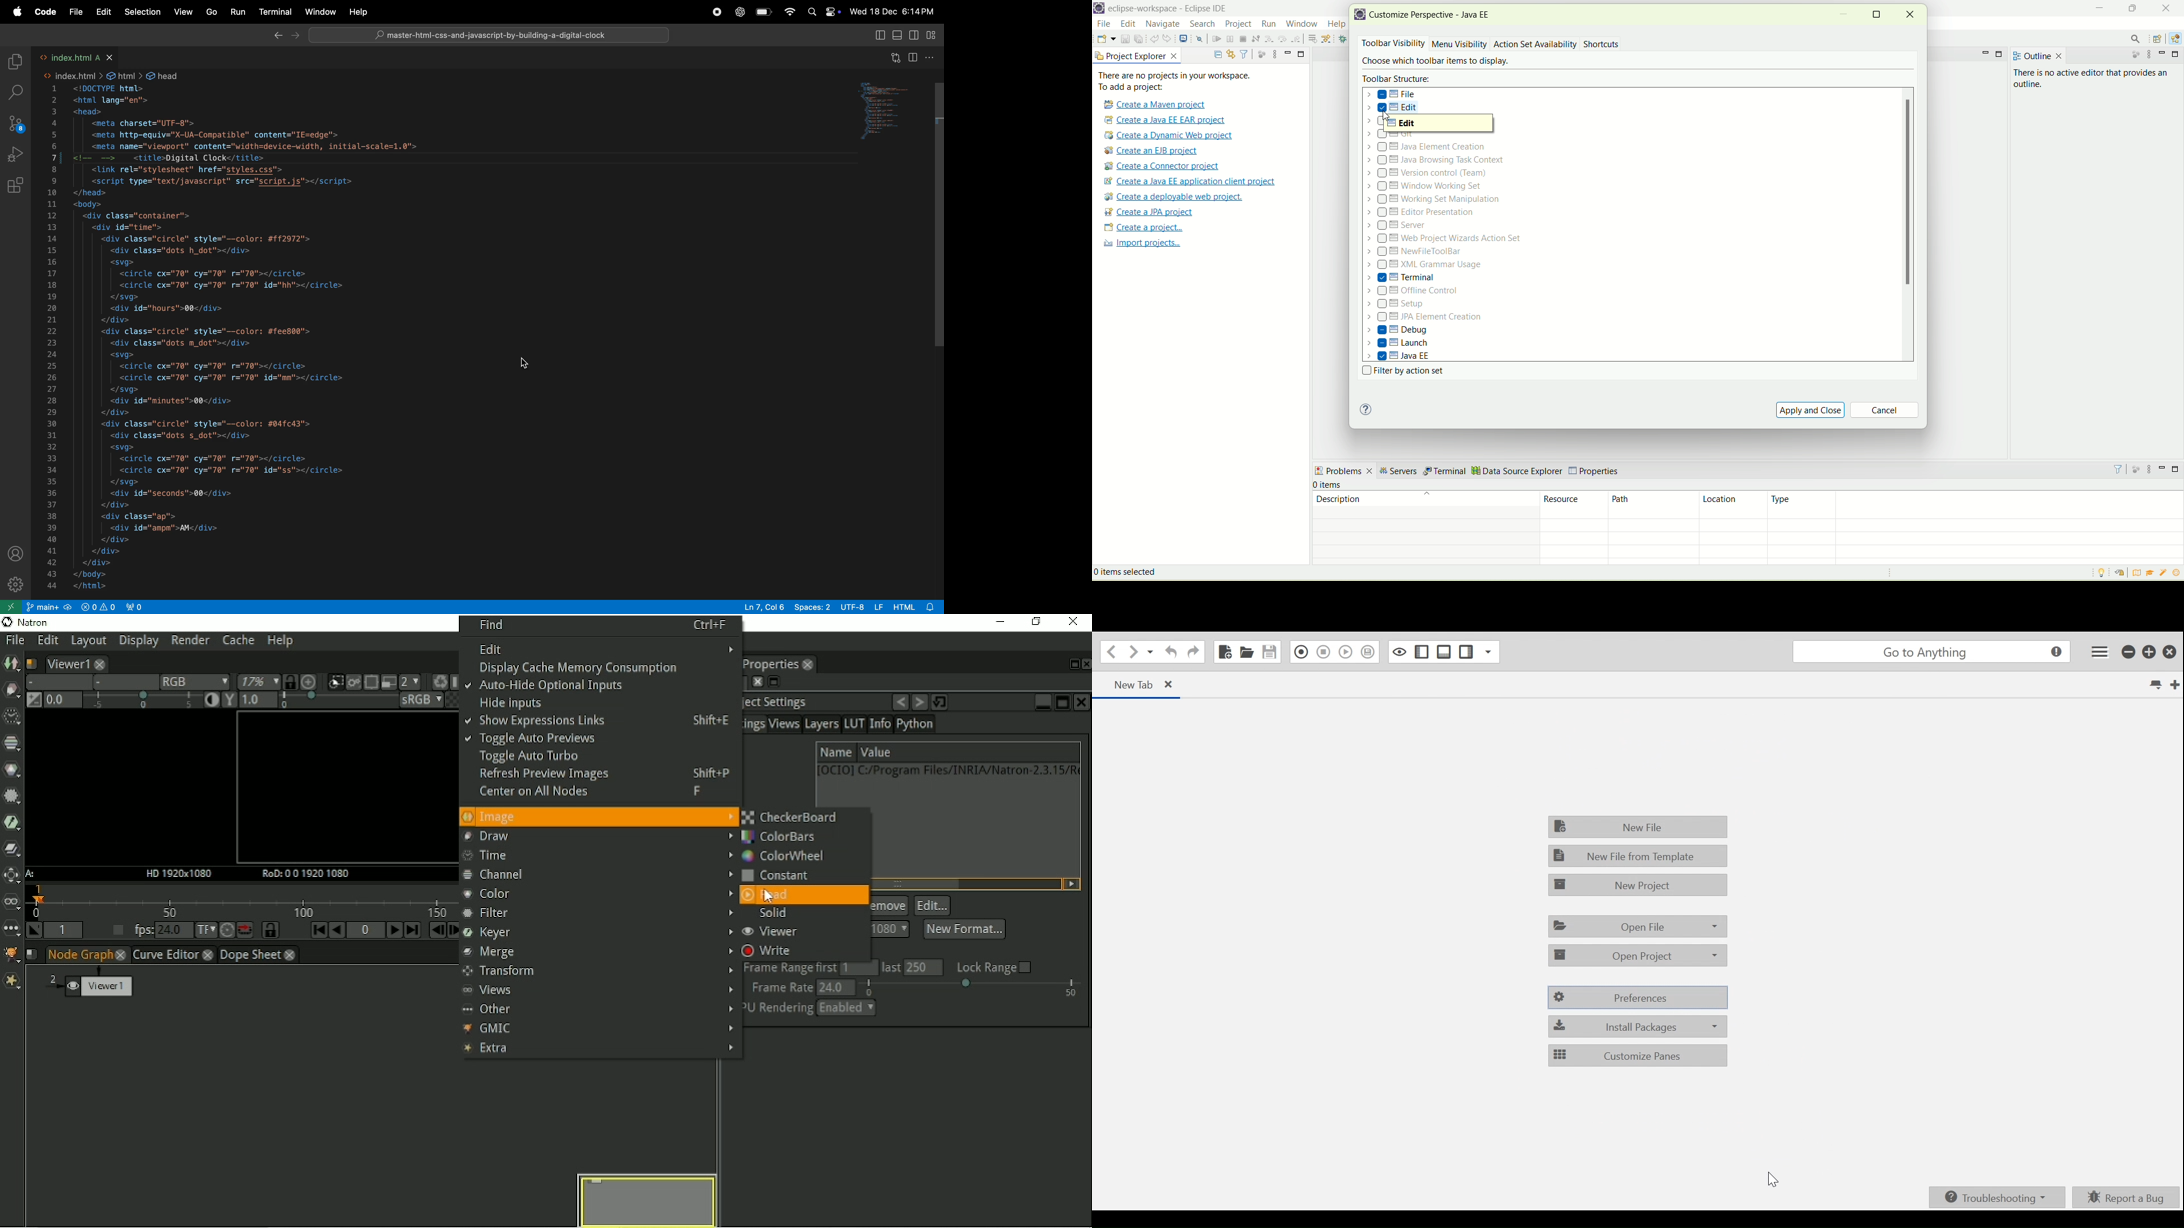  I want to click on Preferences, so click(1639, 998).